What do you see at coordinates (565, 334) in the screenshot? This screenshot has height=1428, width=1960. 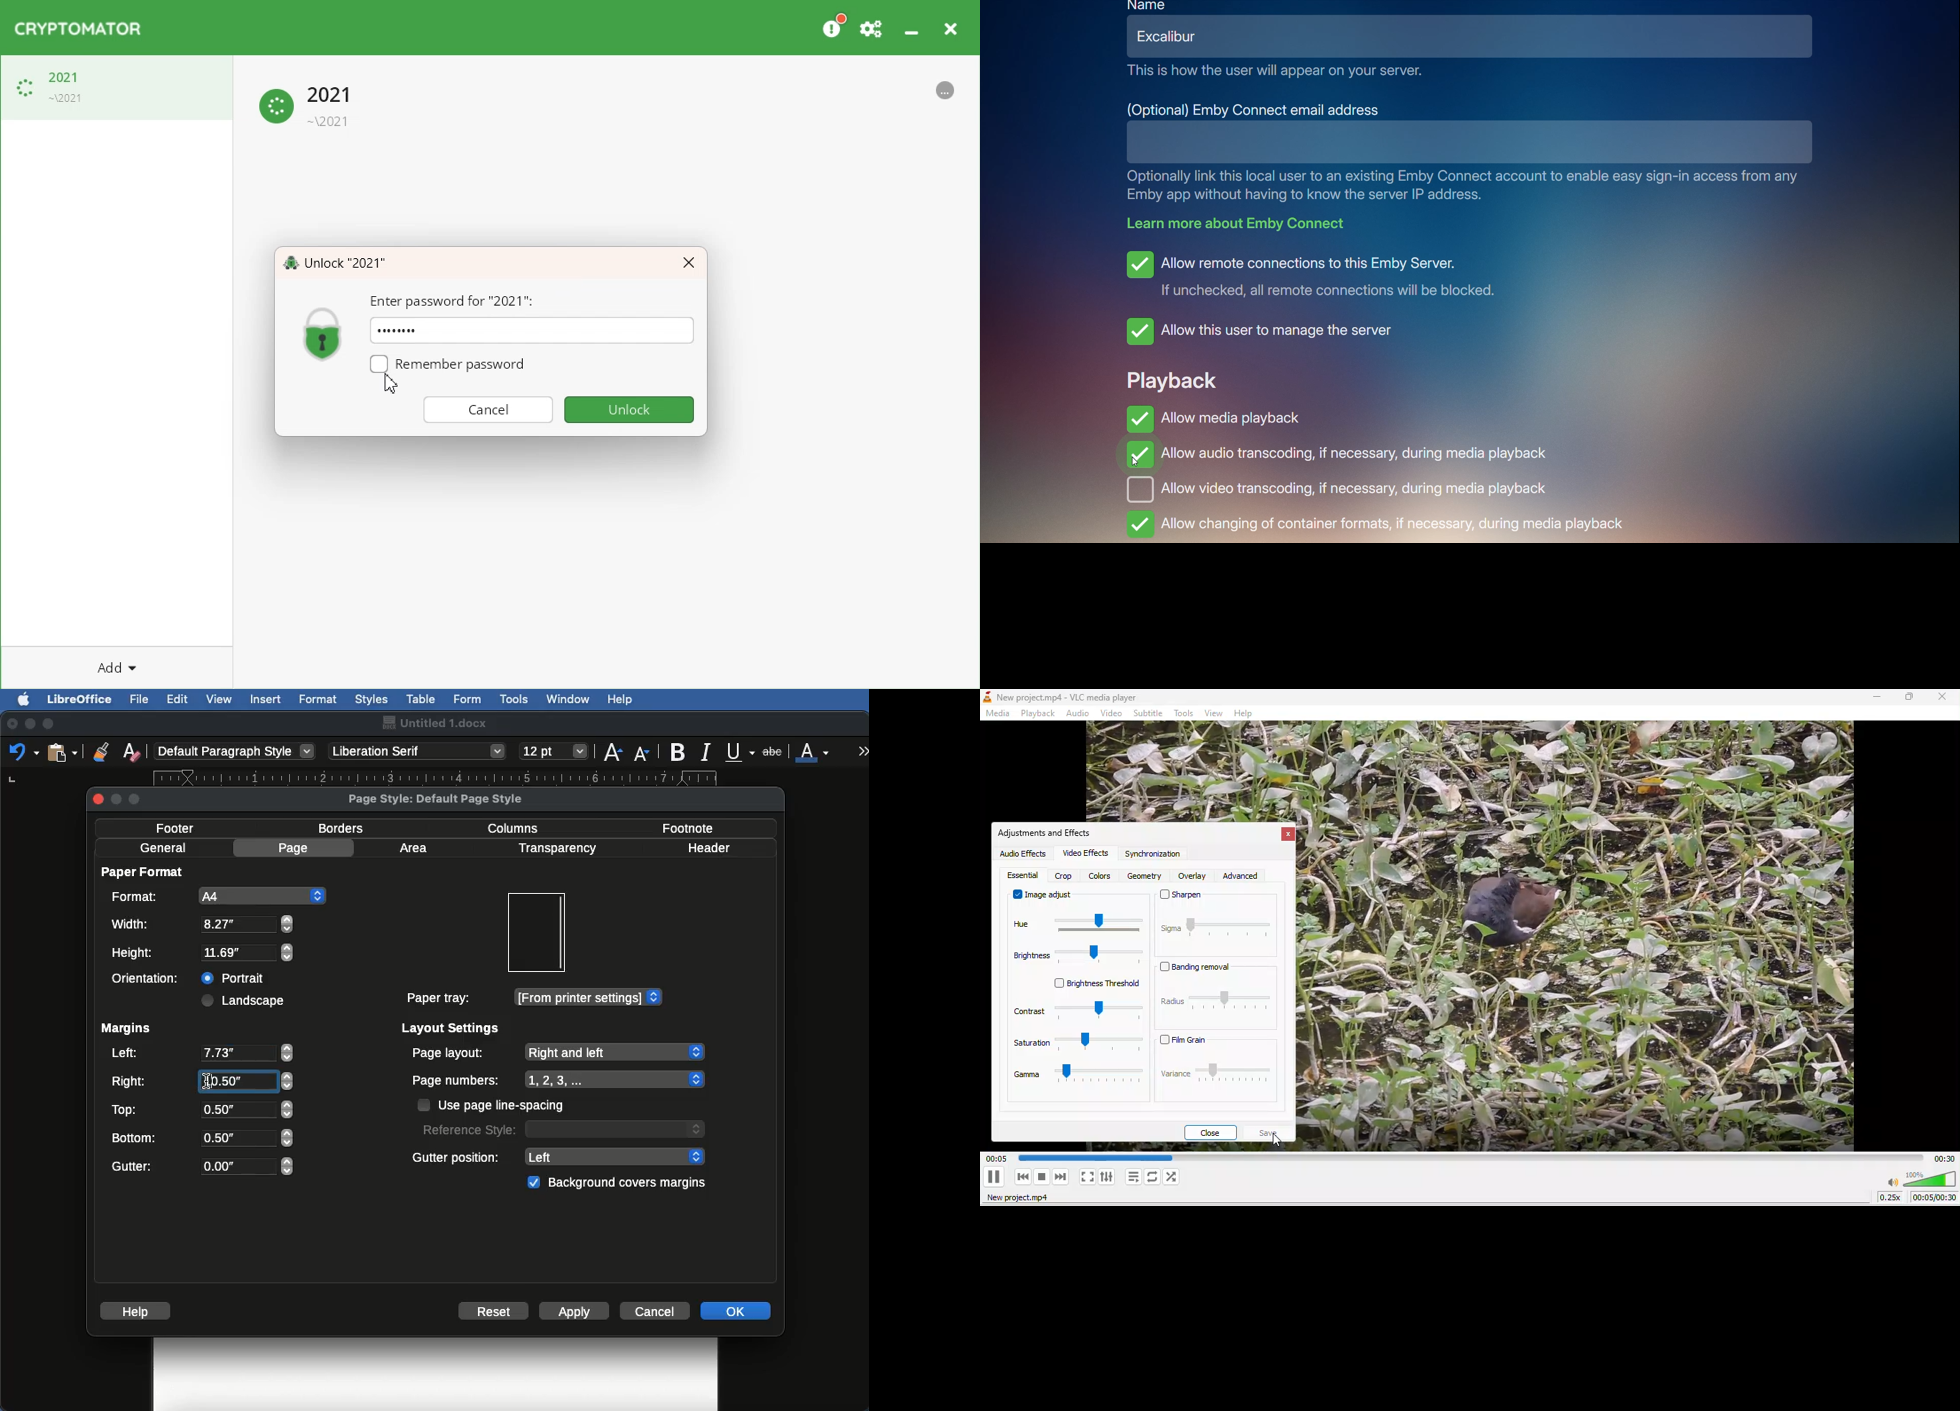 I see `Typing window` at bounding box center [565, 334].